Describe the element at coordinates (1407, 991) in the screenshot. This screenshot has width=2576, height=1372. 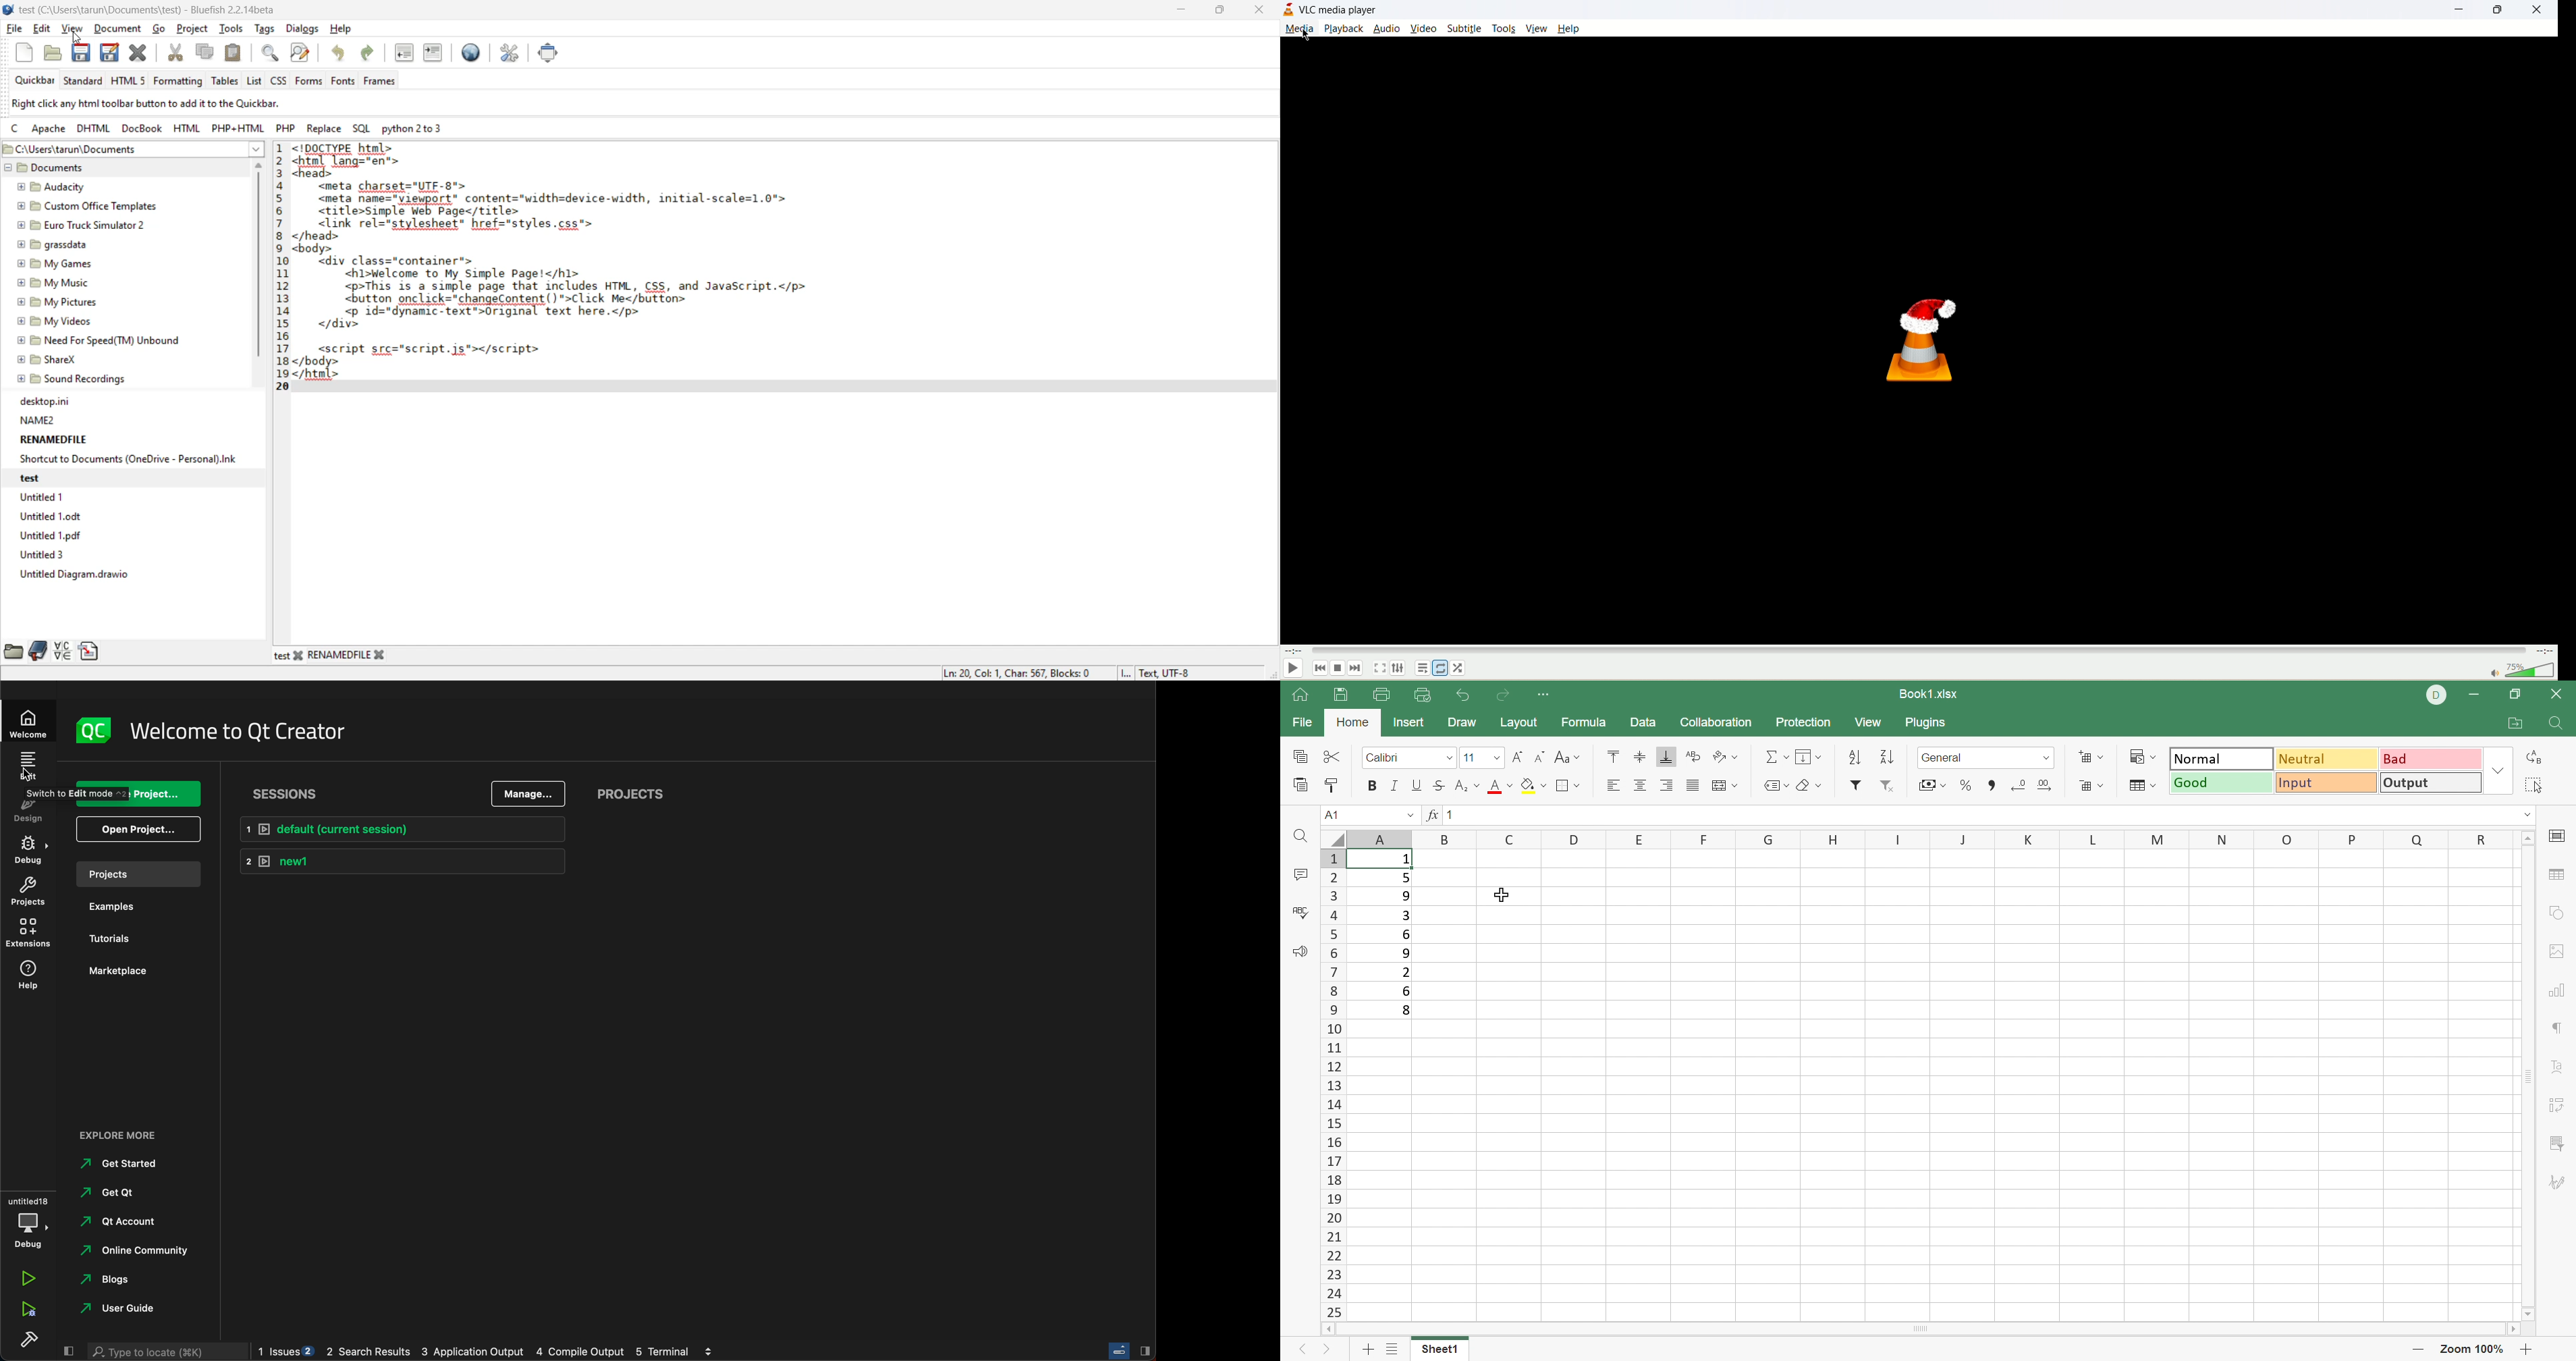
I see `6` at that location.